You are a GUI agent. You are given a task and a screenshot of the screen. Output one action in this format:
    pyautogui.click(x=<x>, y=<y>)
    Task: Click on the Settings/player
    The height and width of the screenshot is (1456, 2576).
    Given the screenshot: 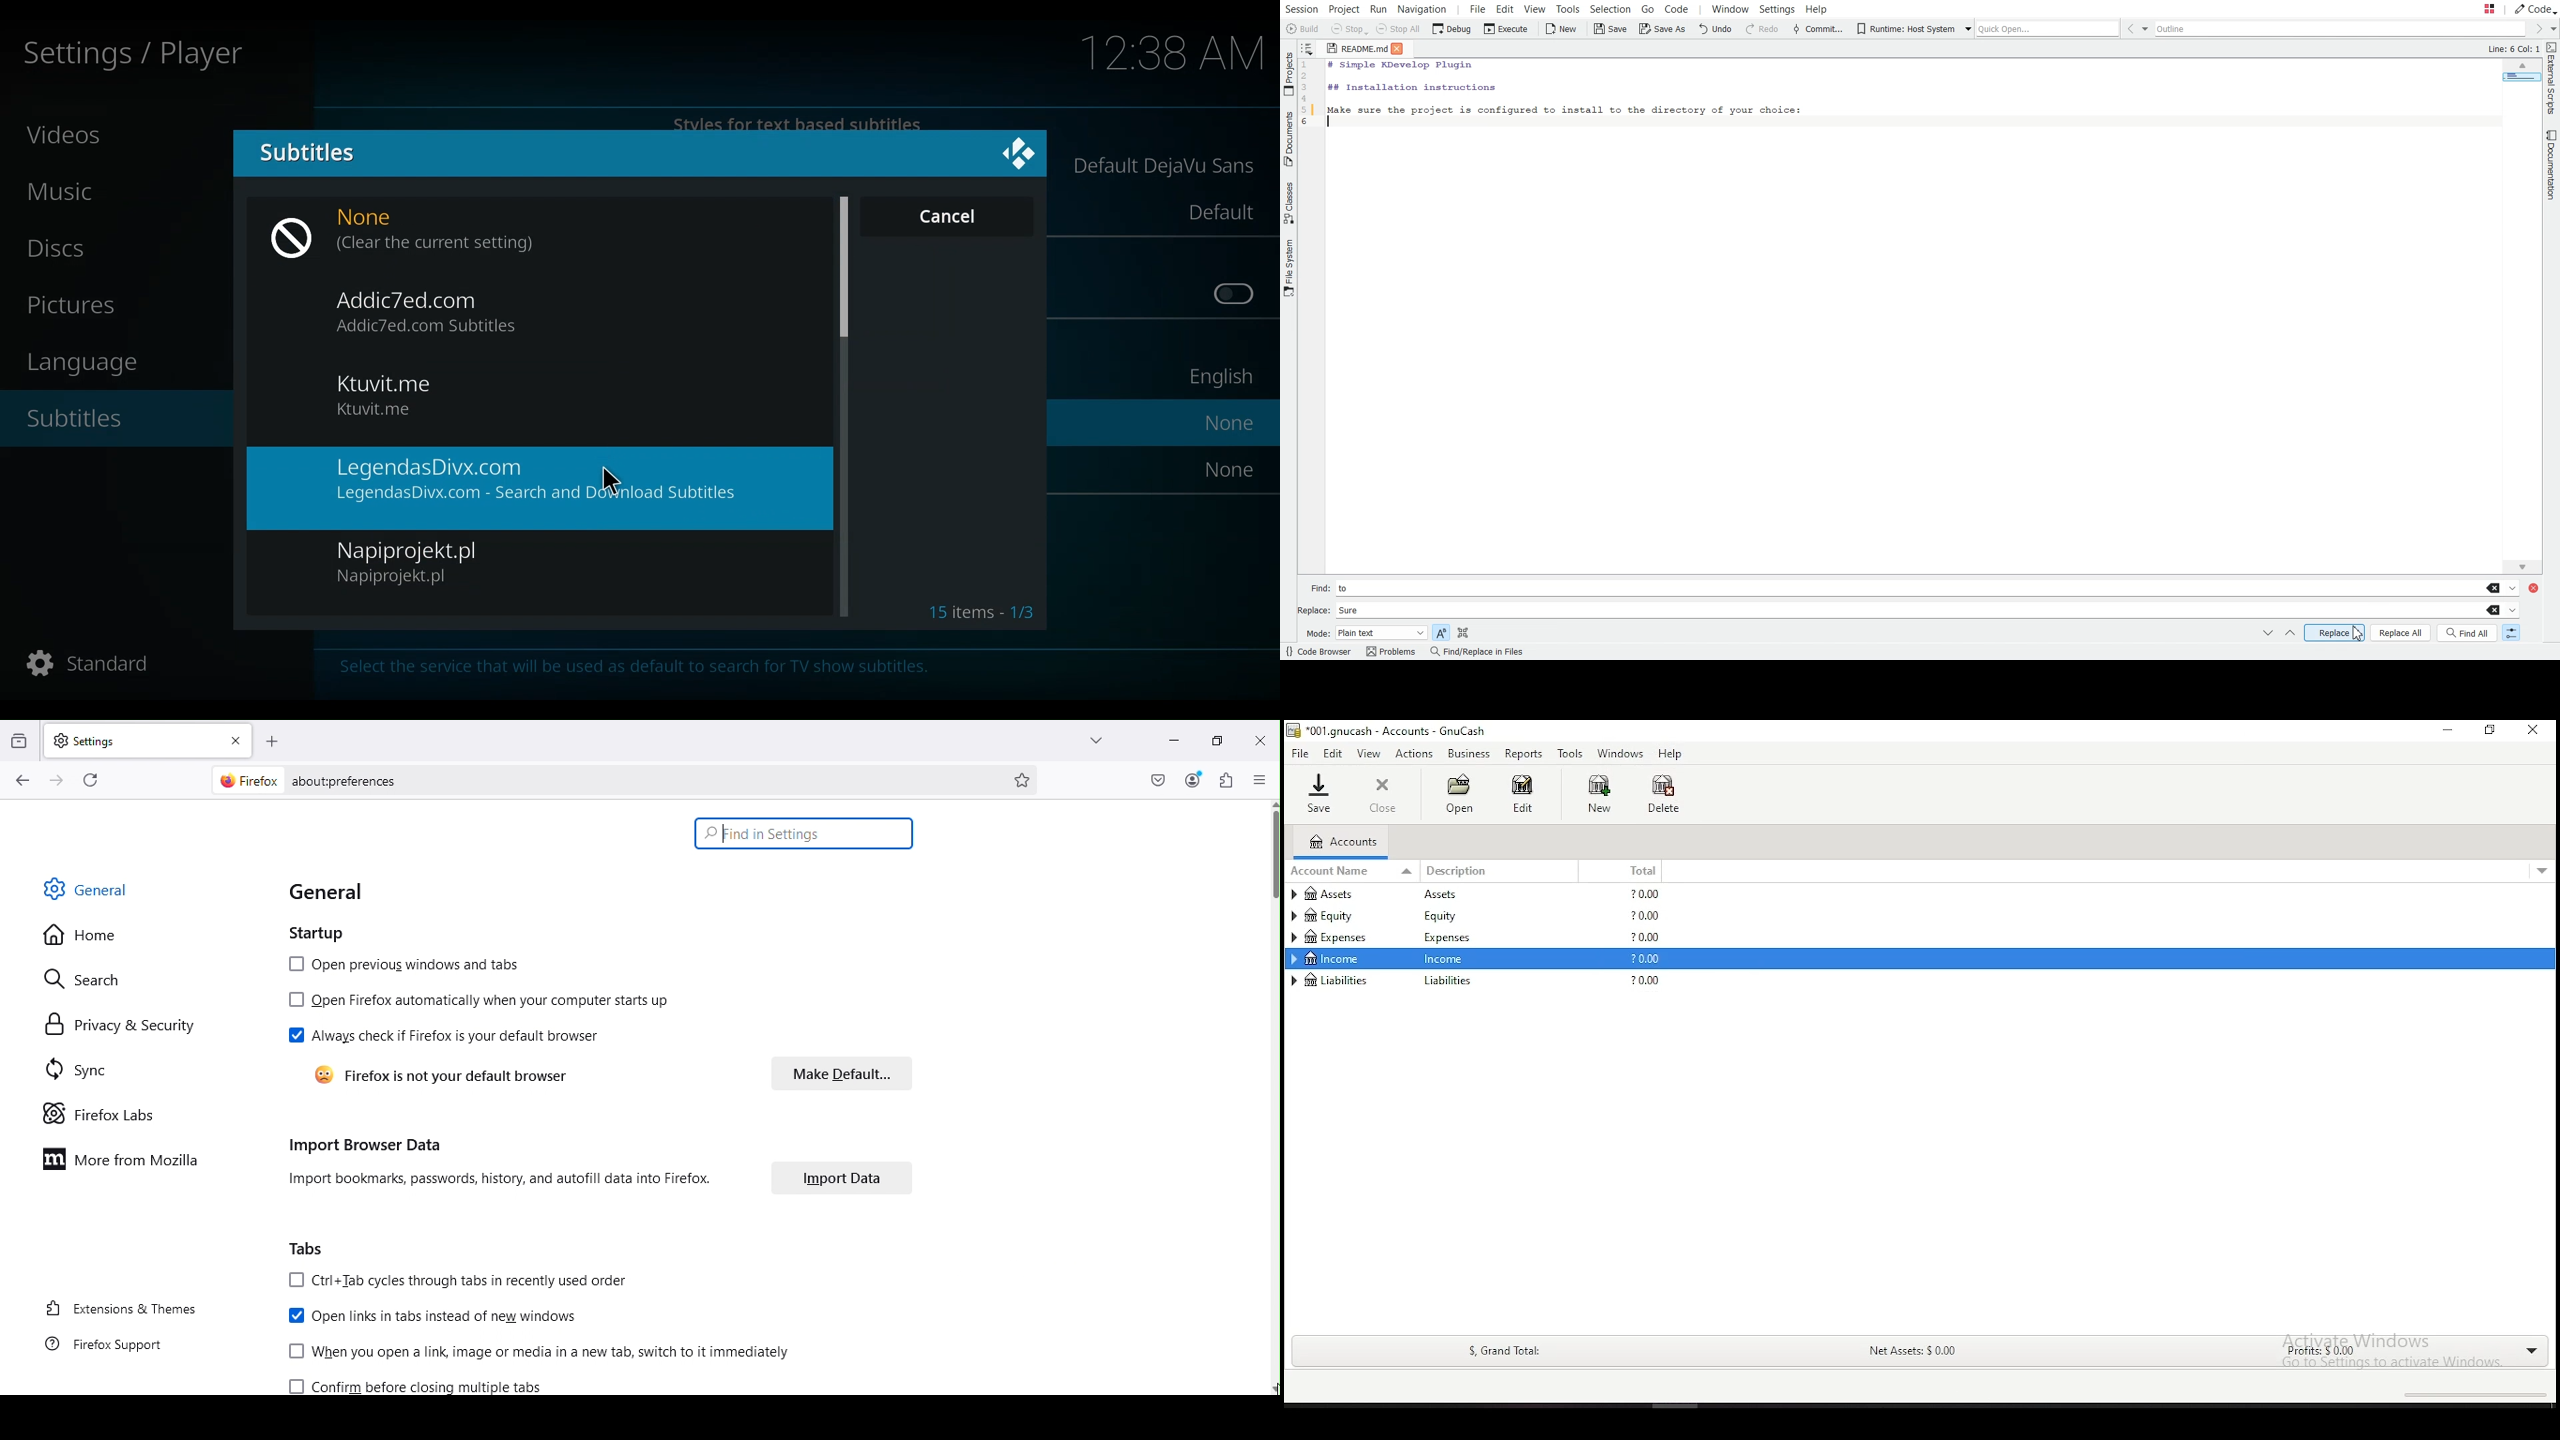 What is the action you would take?
    pyautogui.click(x=131, y=55)
    